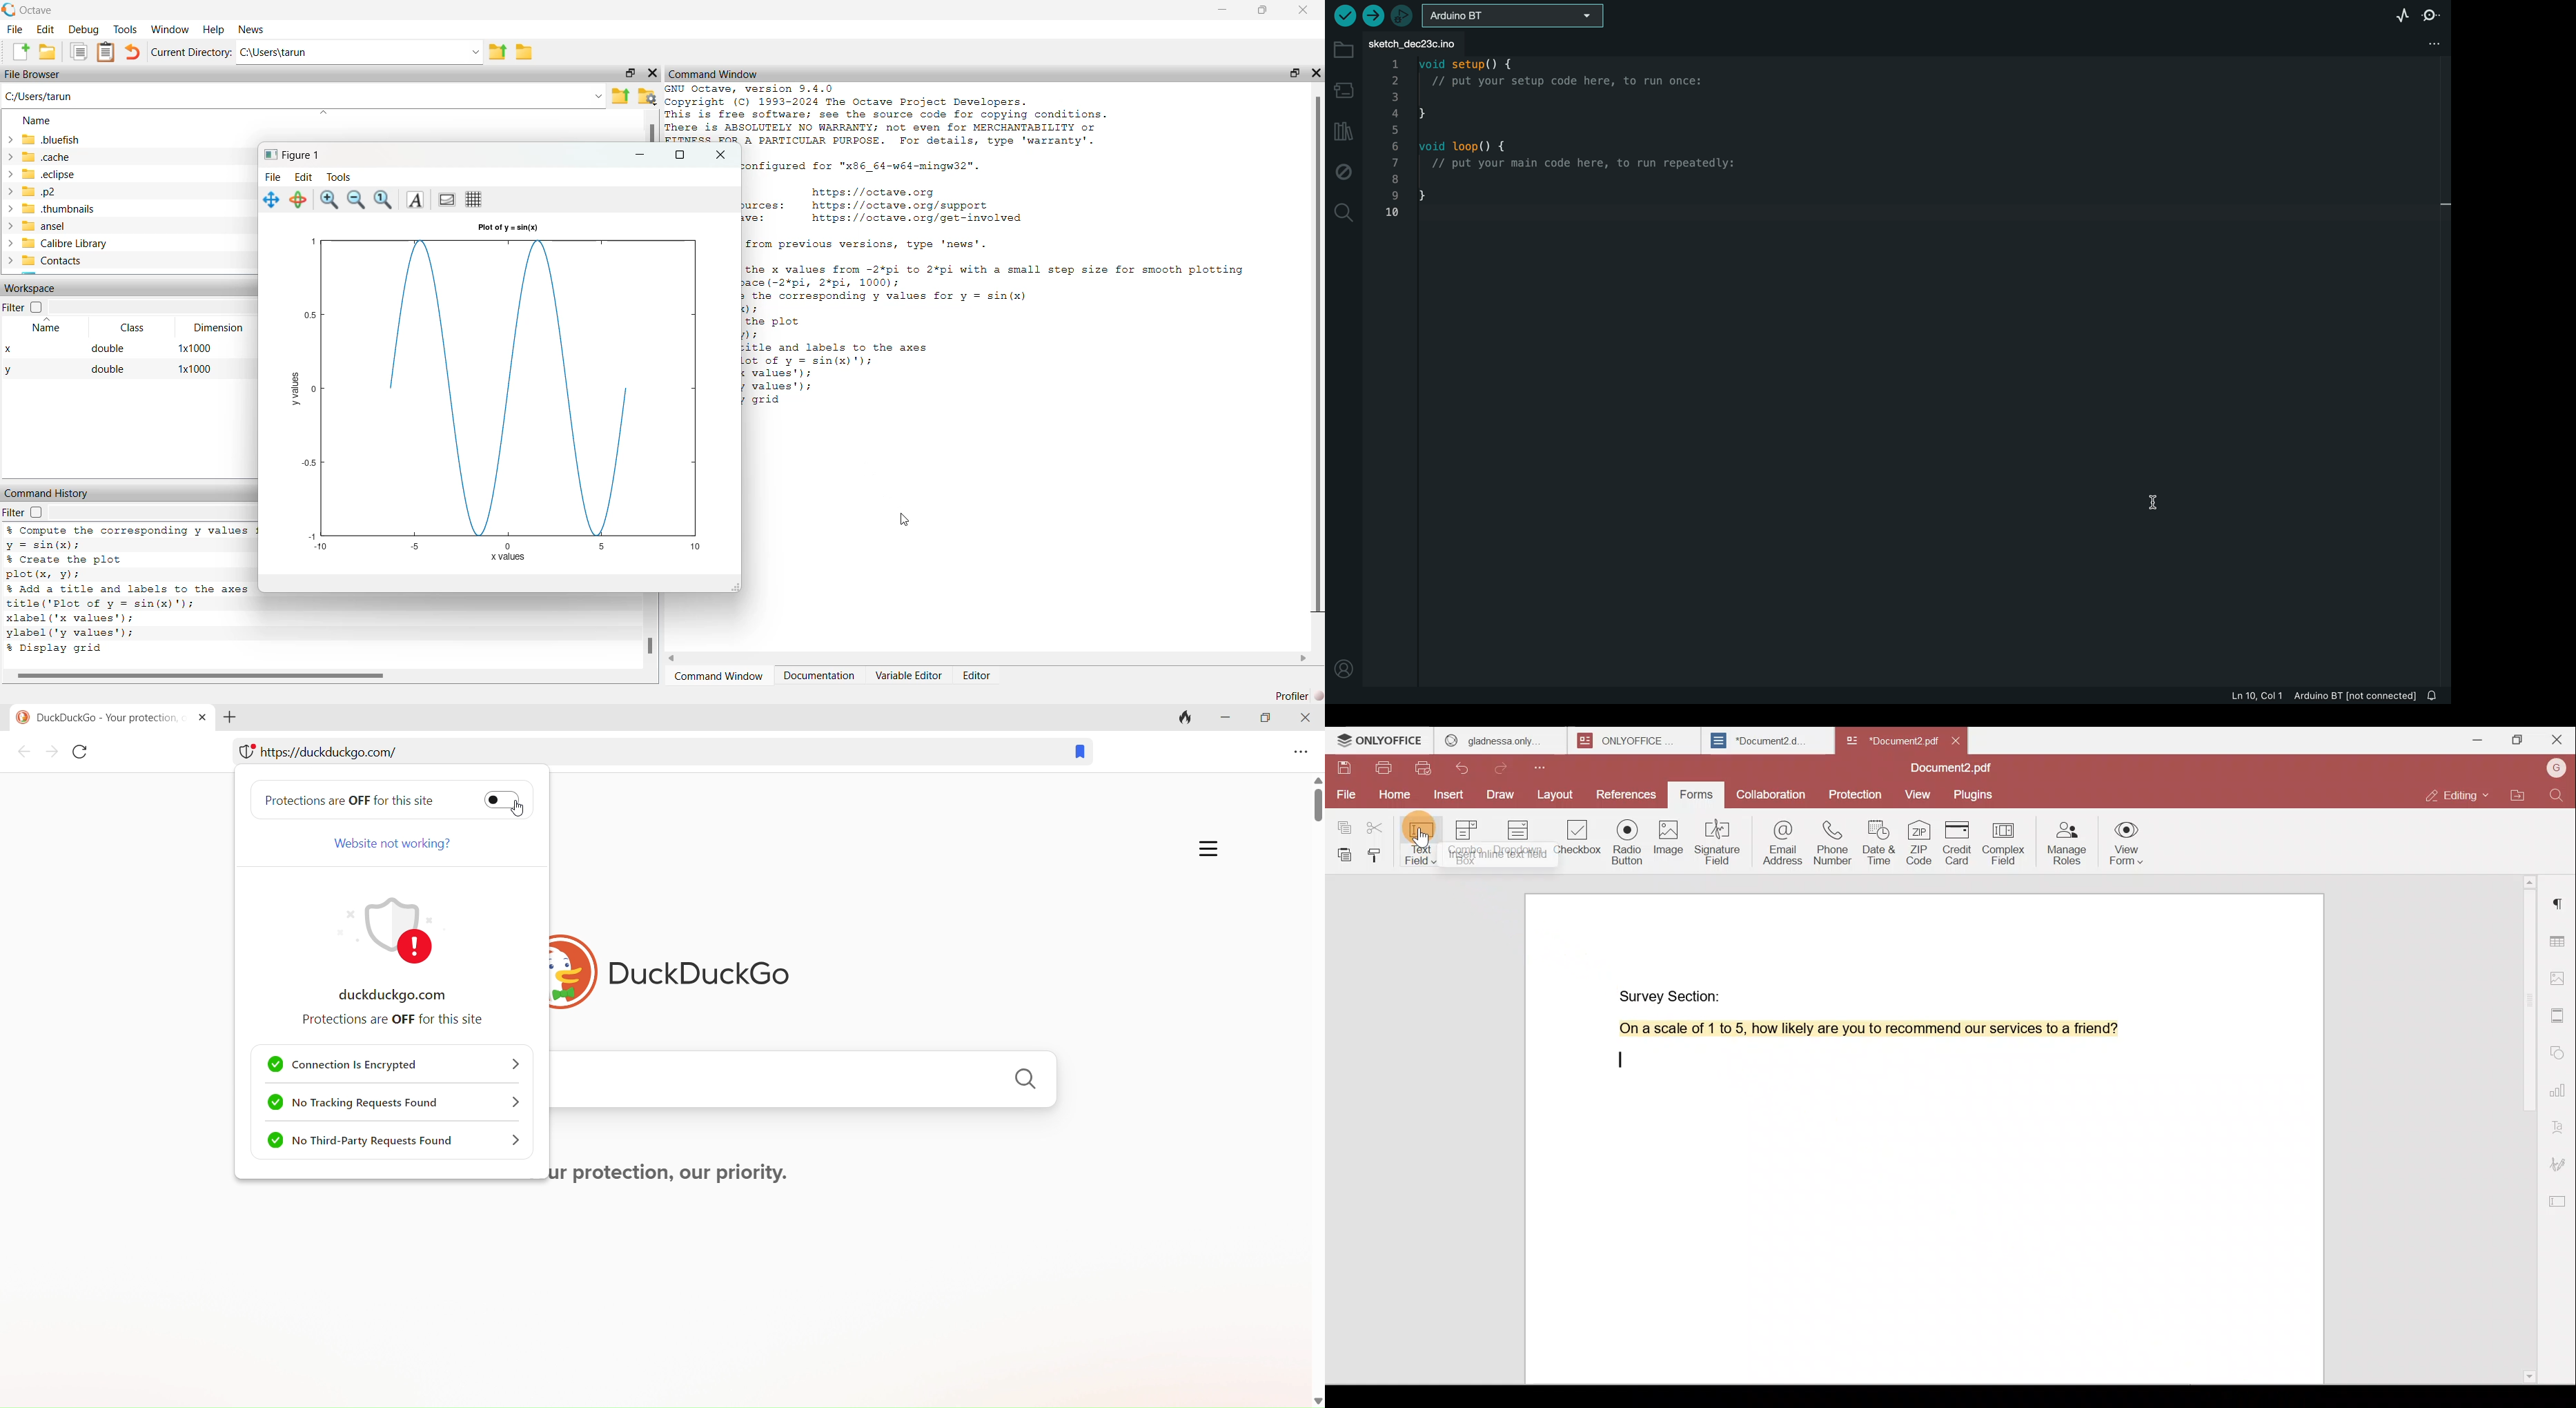  I want to click on 1*1000, so click(195, 349).